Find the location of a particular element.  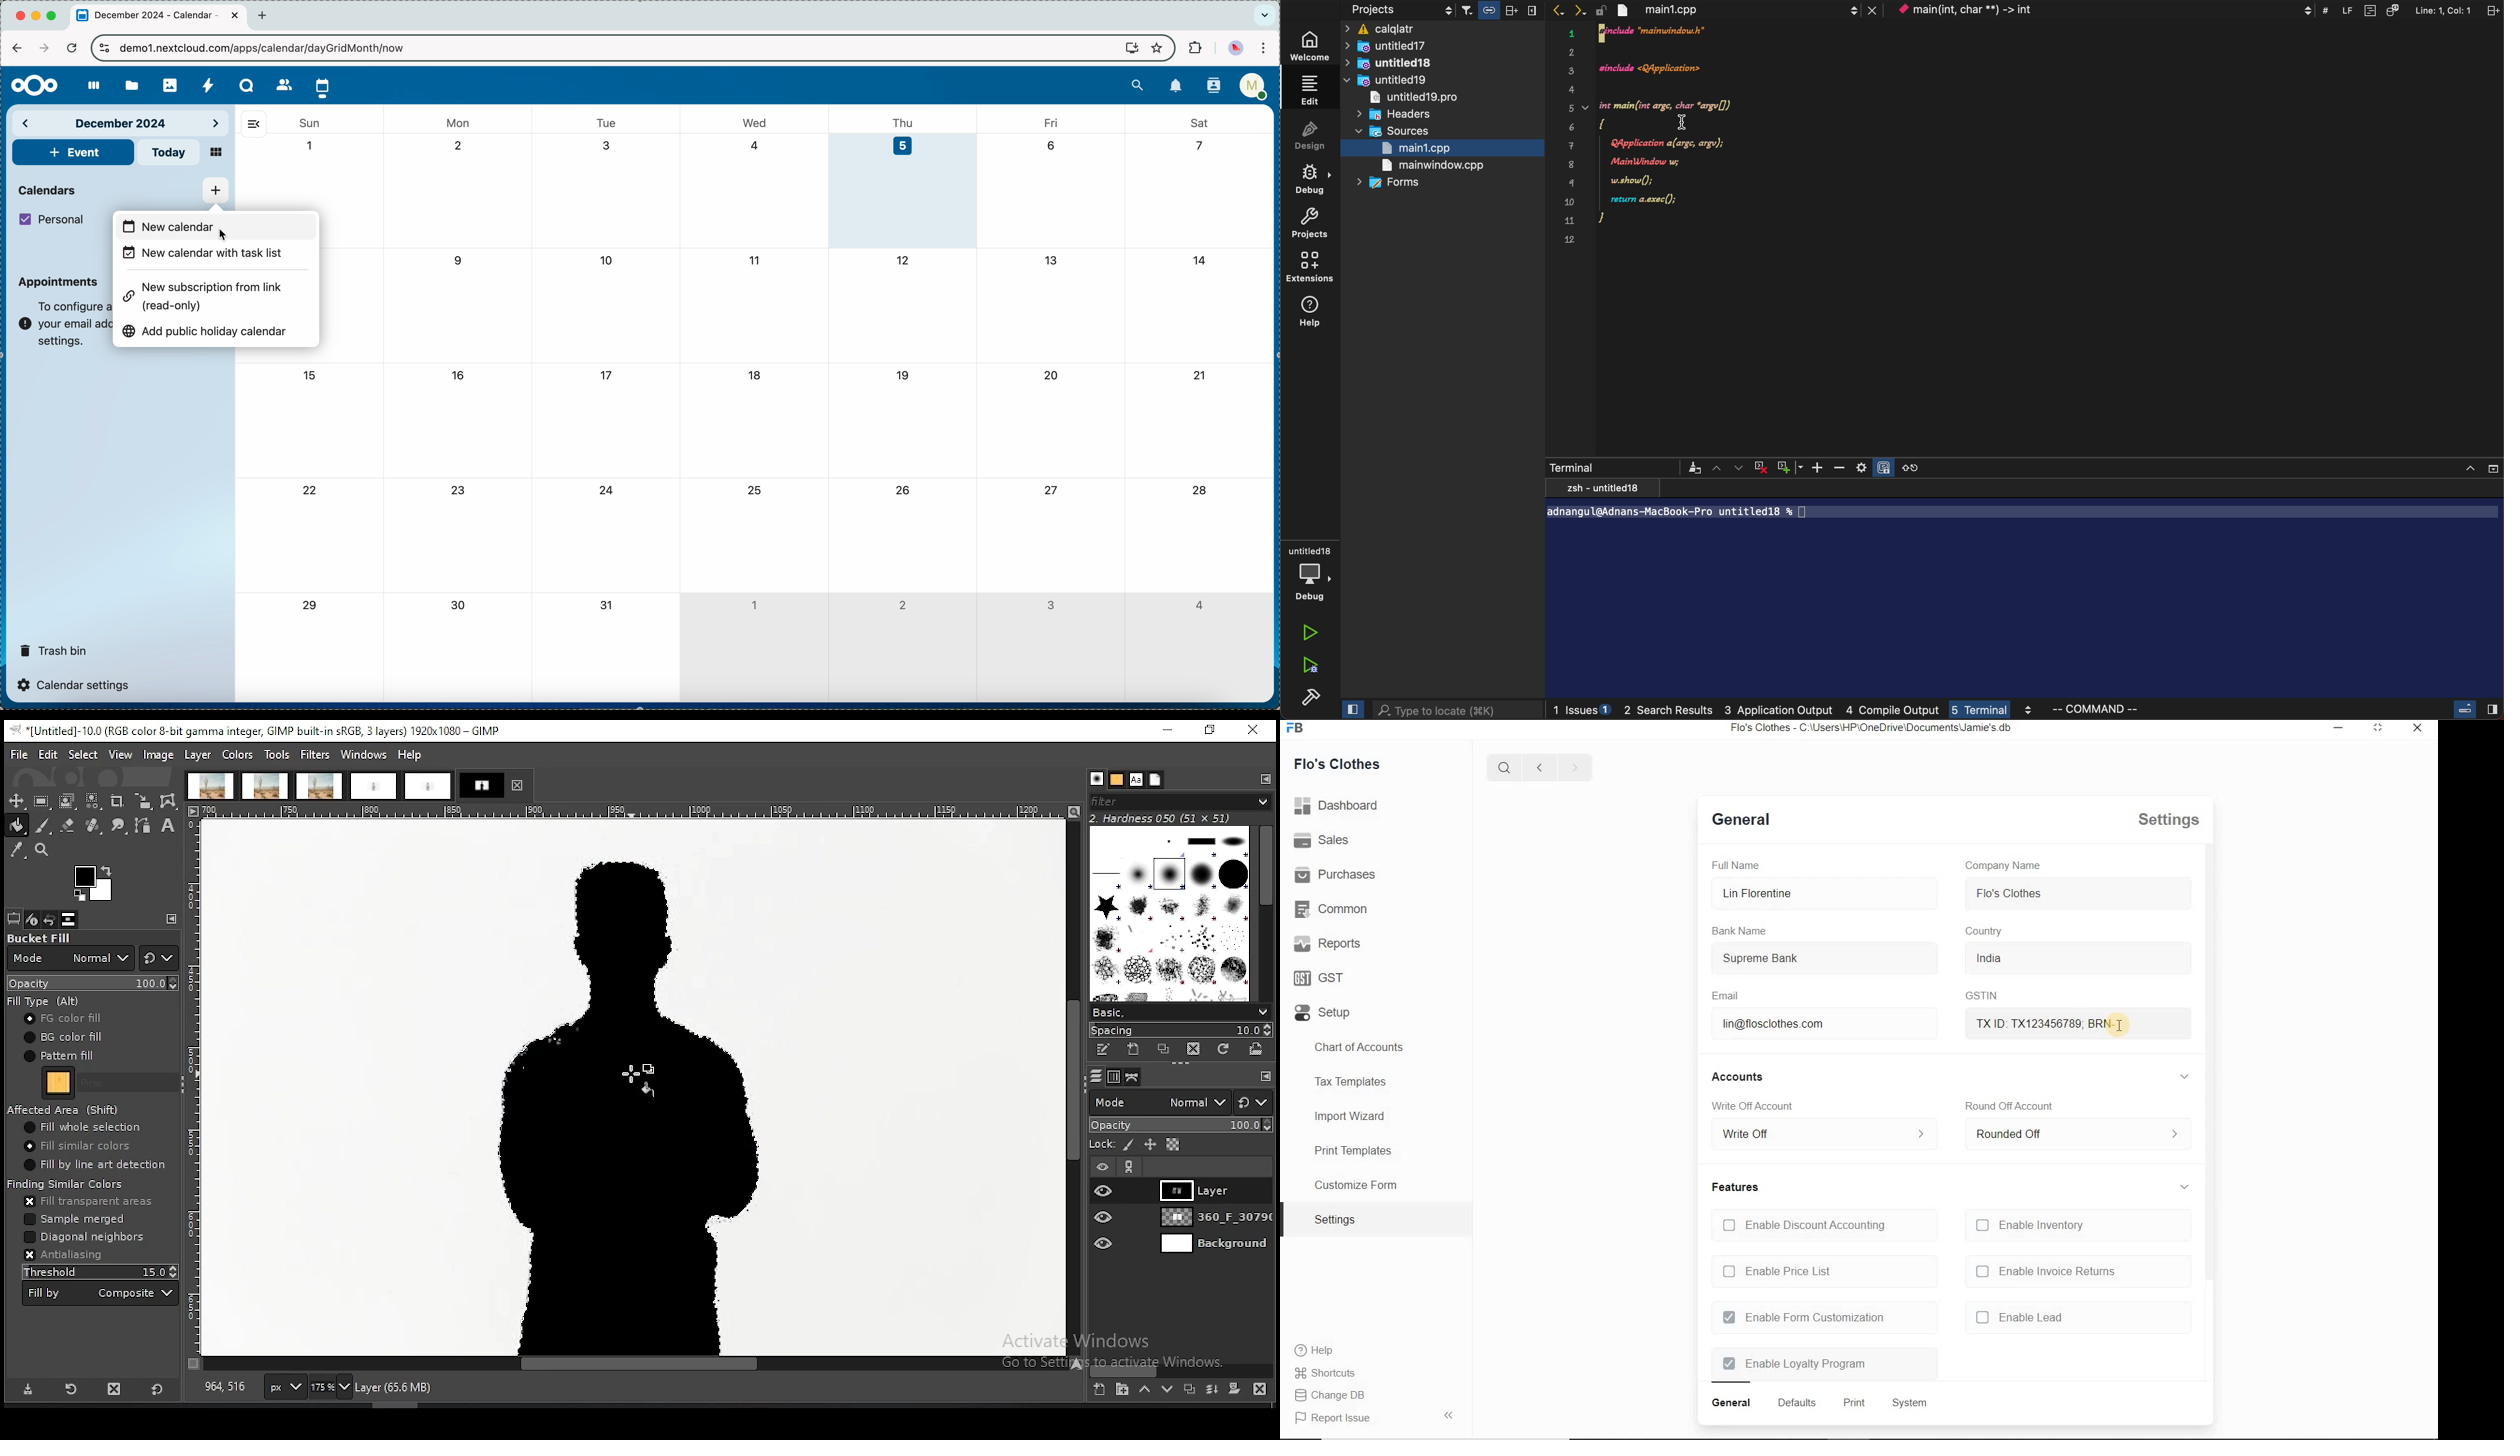

tab is located at coordinates (159, 16).